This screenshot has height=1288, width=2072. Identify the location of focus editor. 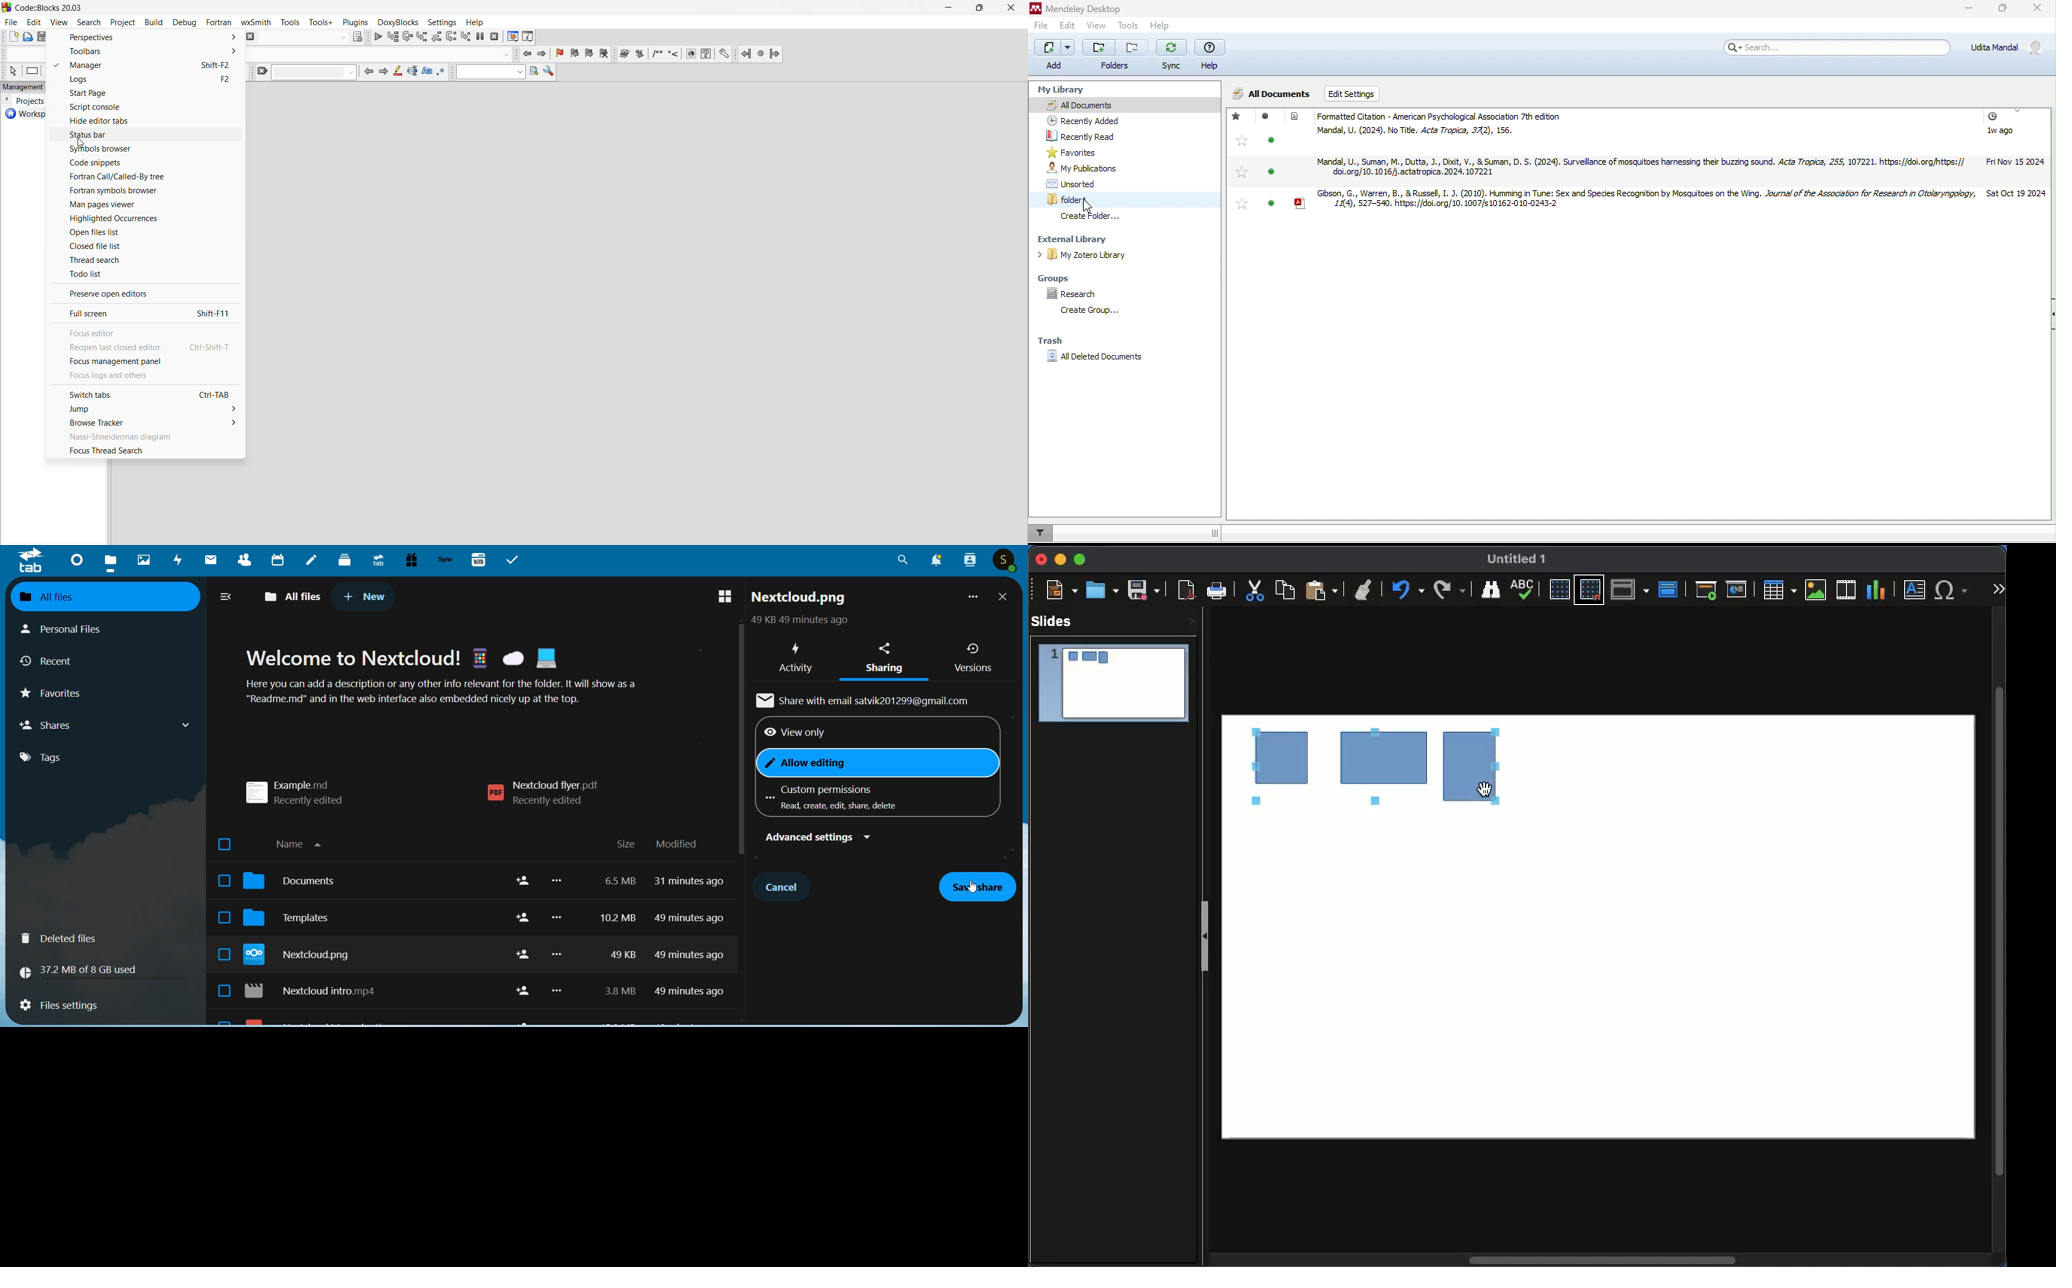
(146, 330).